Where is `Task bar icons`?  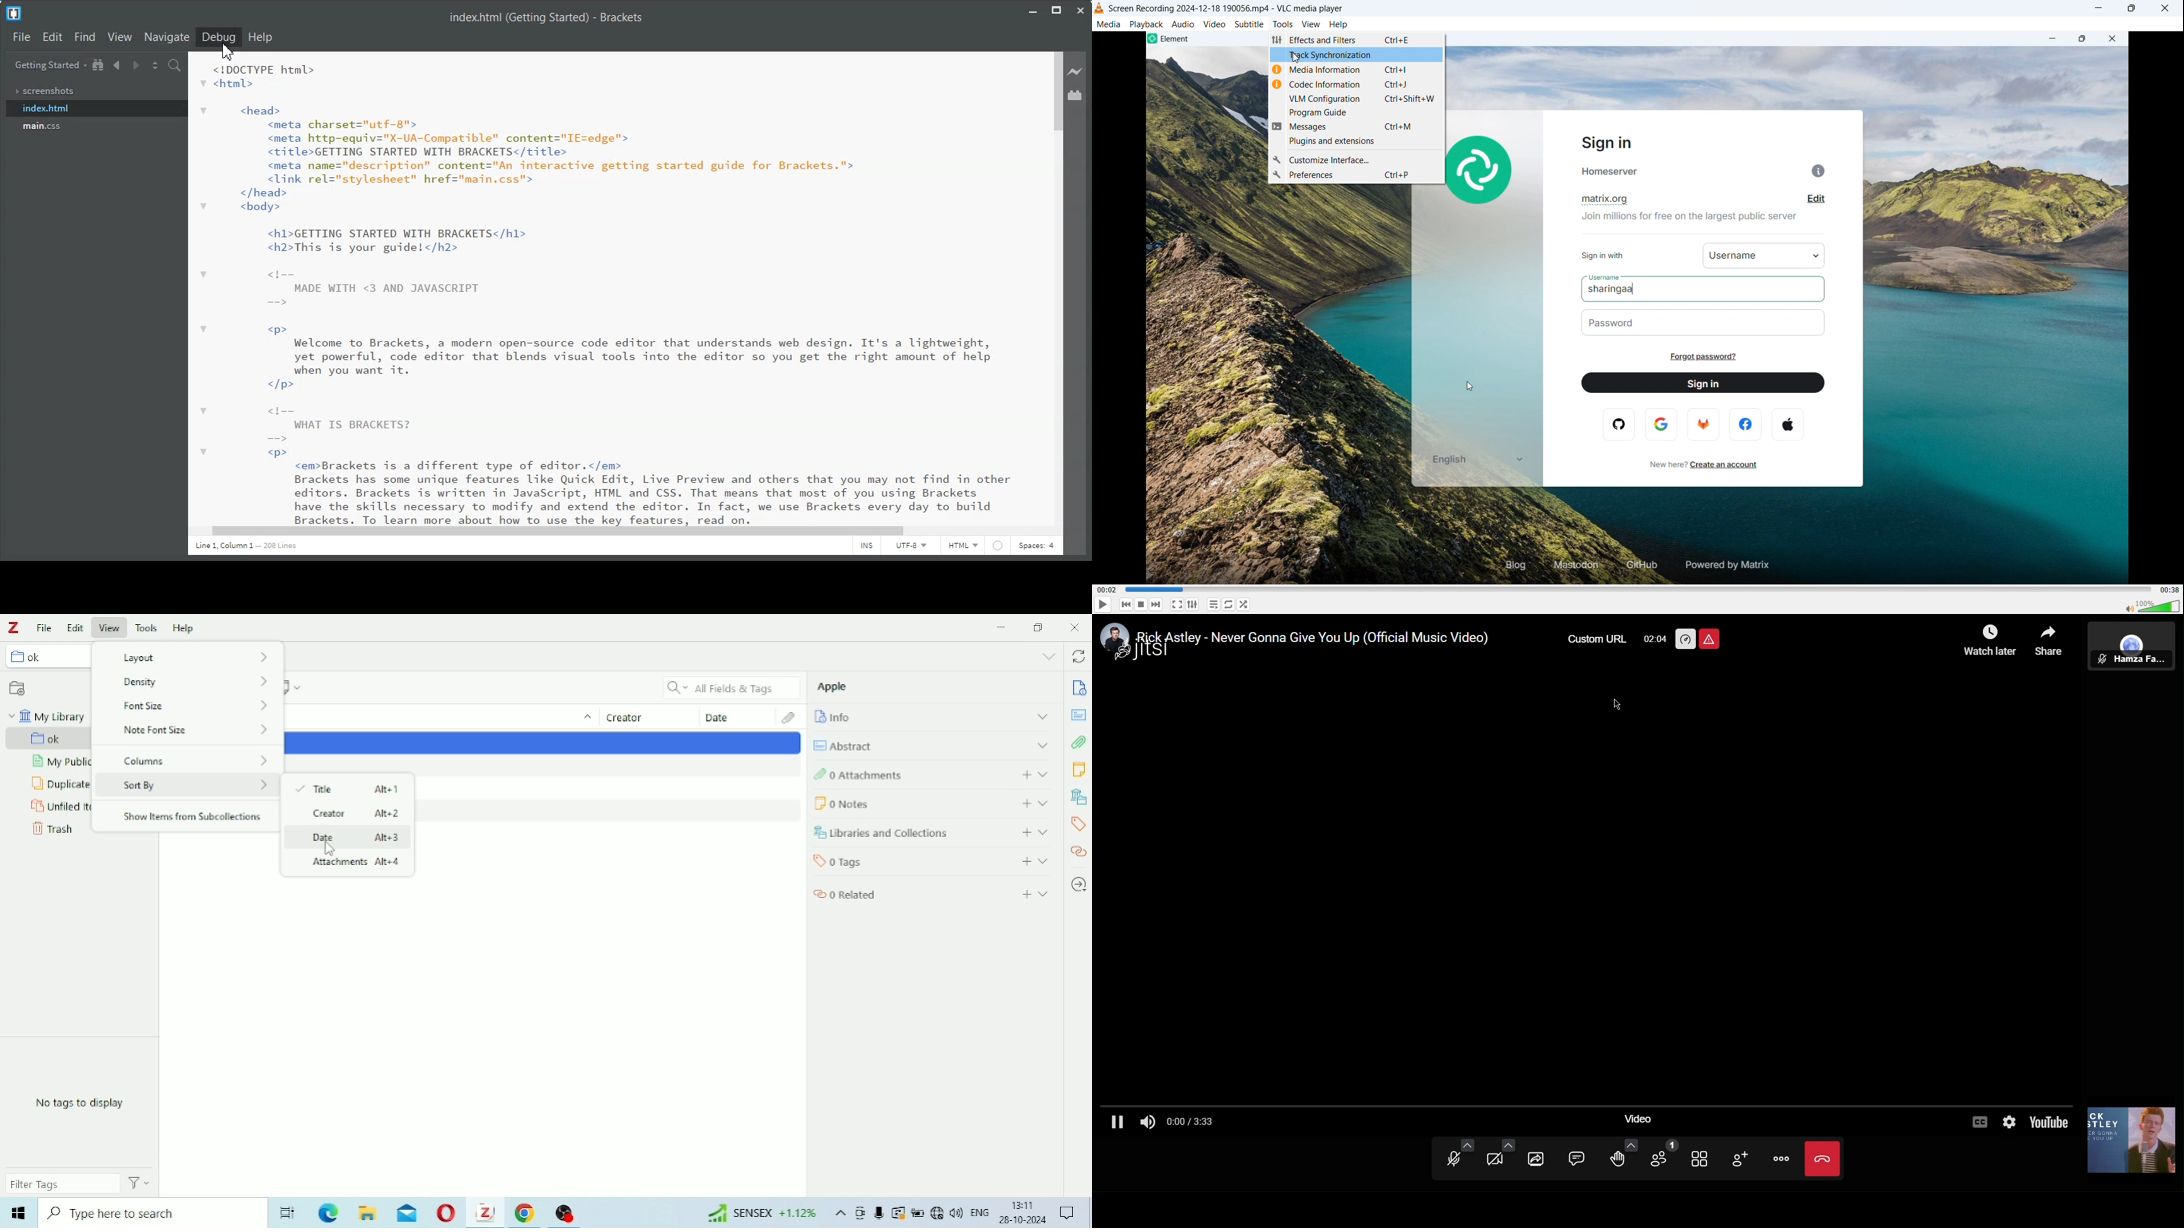 Task bar icons is located at coordinates (908, 1214).